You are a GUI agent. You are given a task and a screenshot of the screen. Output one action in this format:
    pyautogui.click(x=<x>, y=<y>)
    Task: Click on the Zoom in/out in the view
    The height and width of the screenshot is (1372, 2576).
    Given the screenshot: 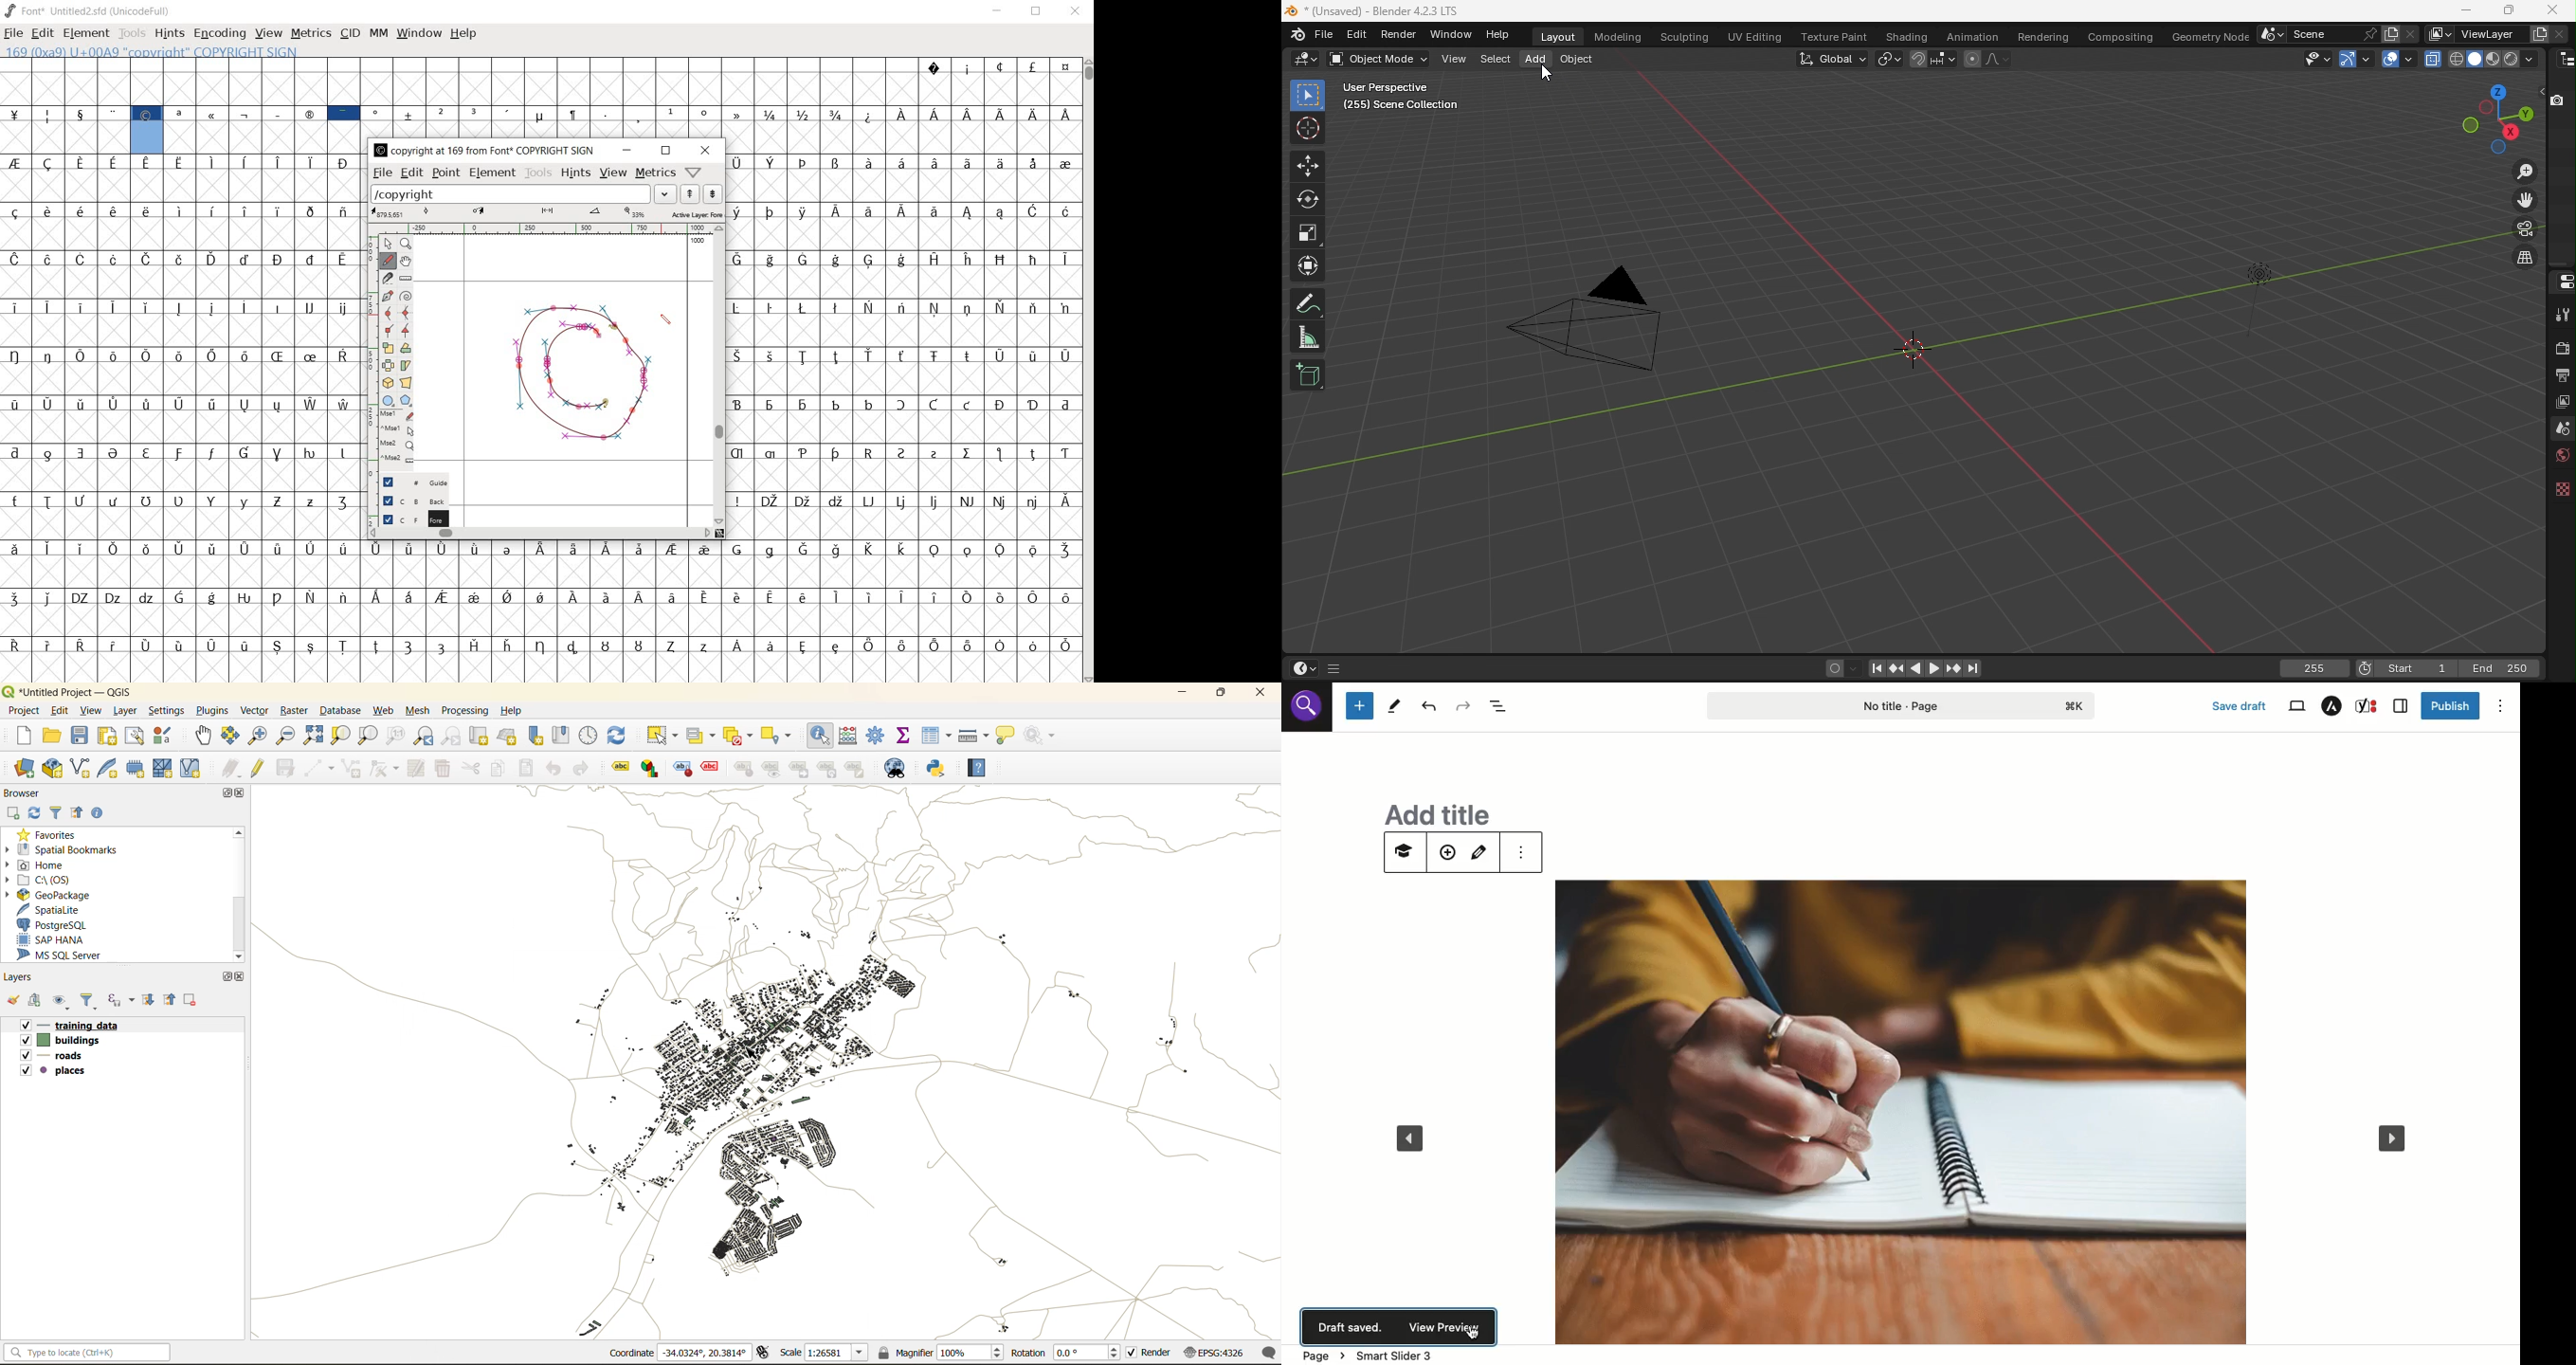 What is the action you would take?
    pyautogui.click(x=2527, y=171)
    